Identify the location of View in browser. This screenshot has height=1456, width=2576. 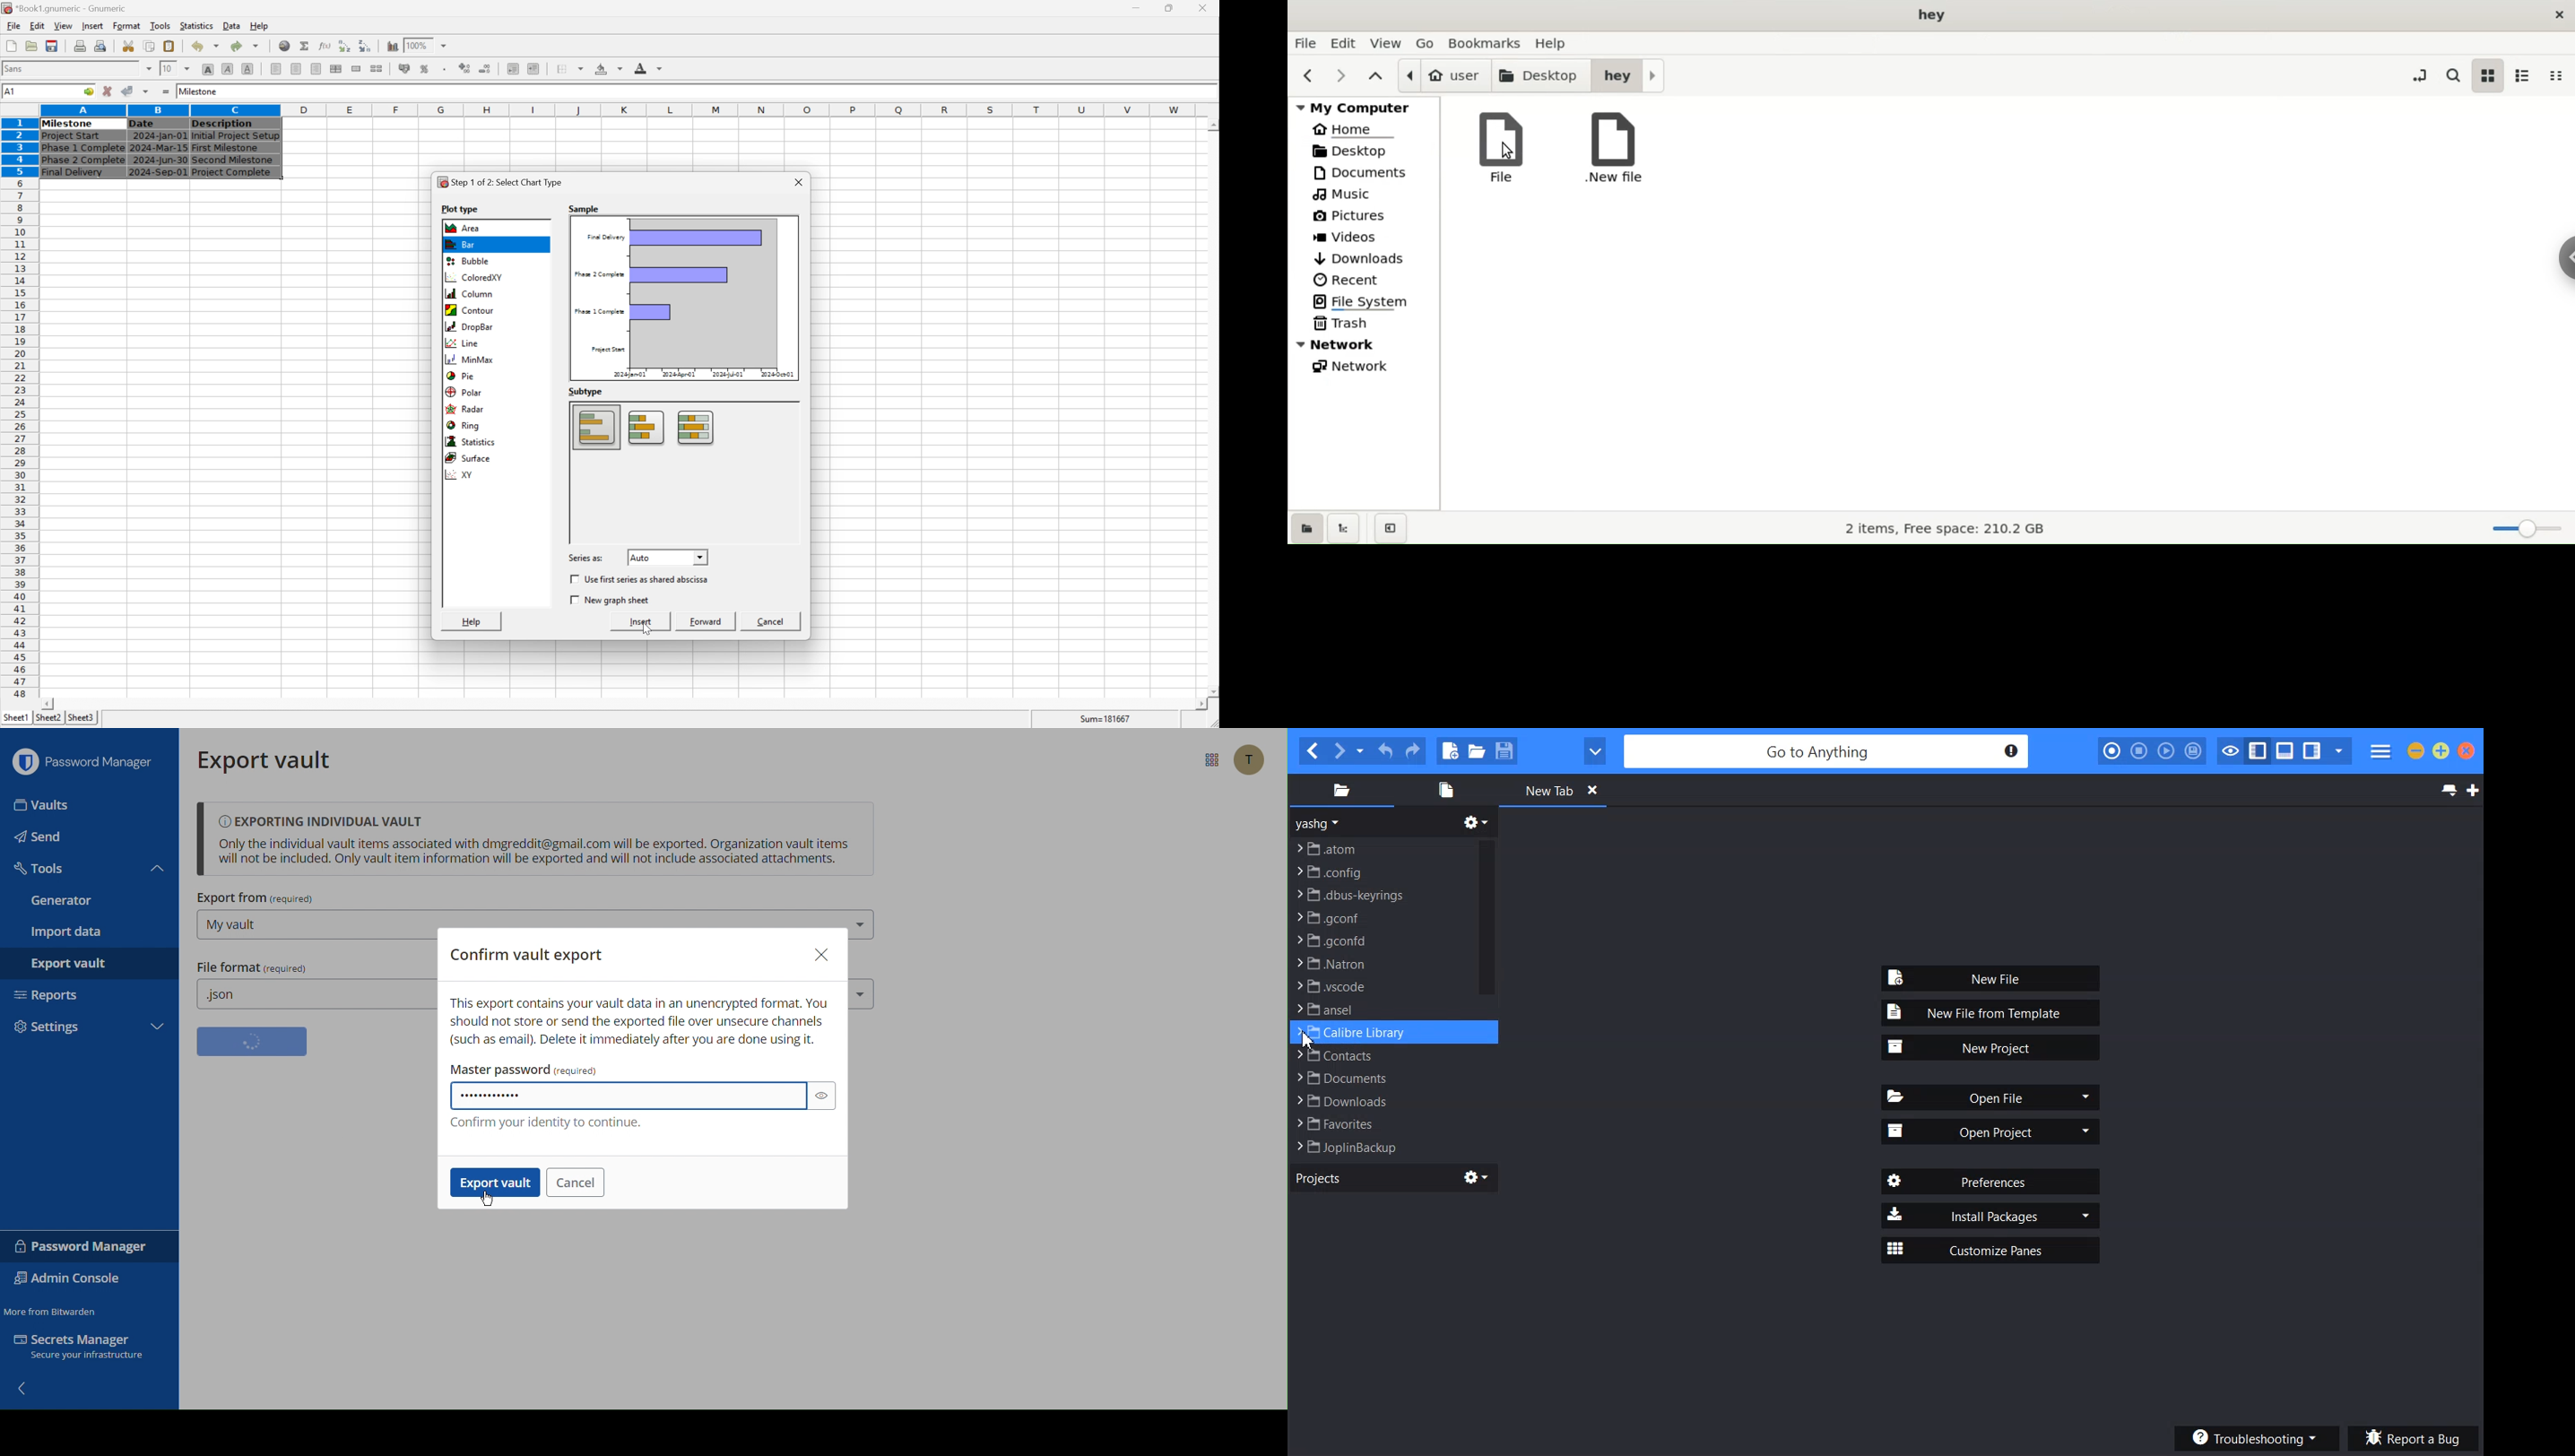
(1595, 751).